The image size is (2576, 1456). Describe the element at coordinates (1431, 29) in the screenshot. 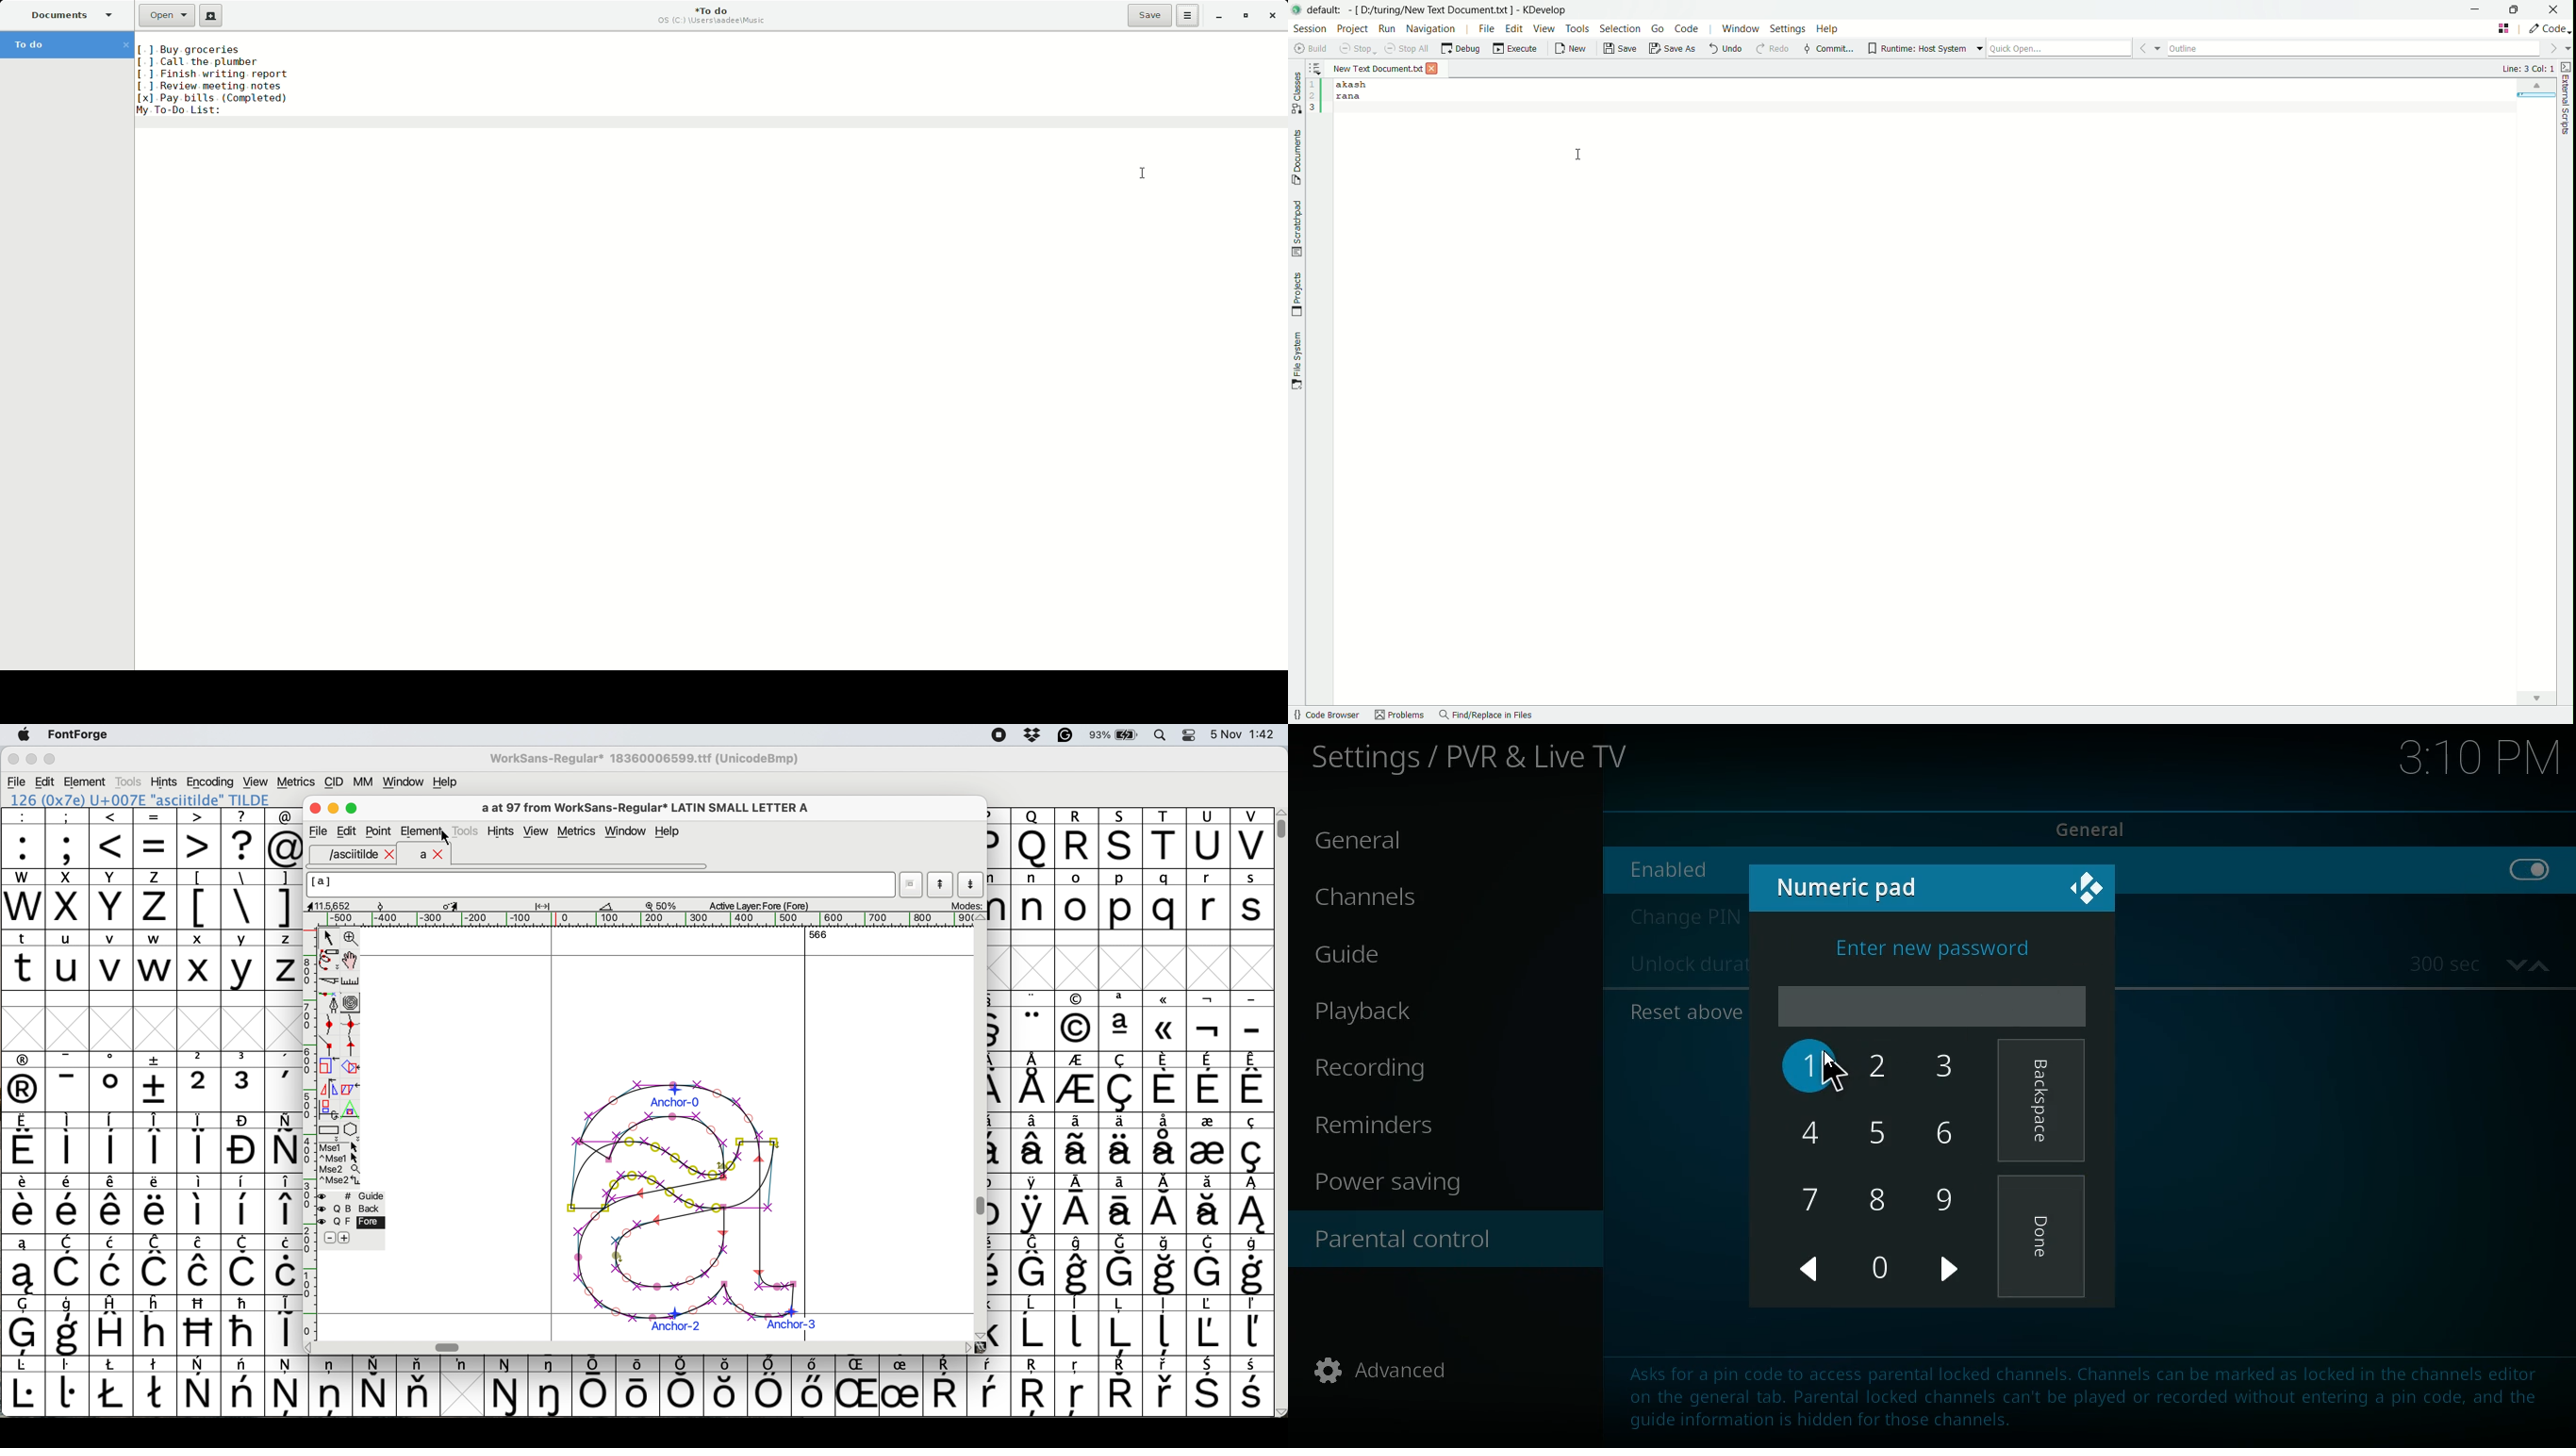

I see `navigation menu` at that location.